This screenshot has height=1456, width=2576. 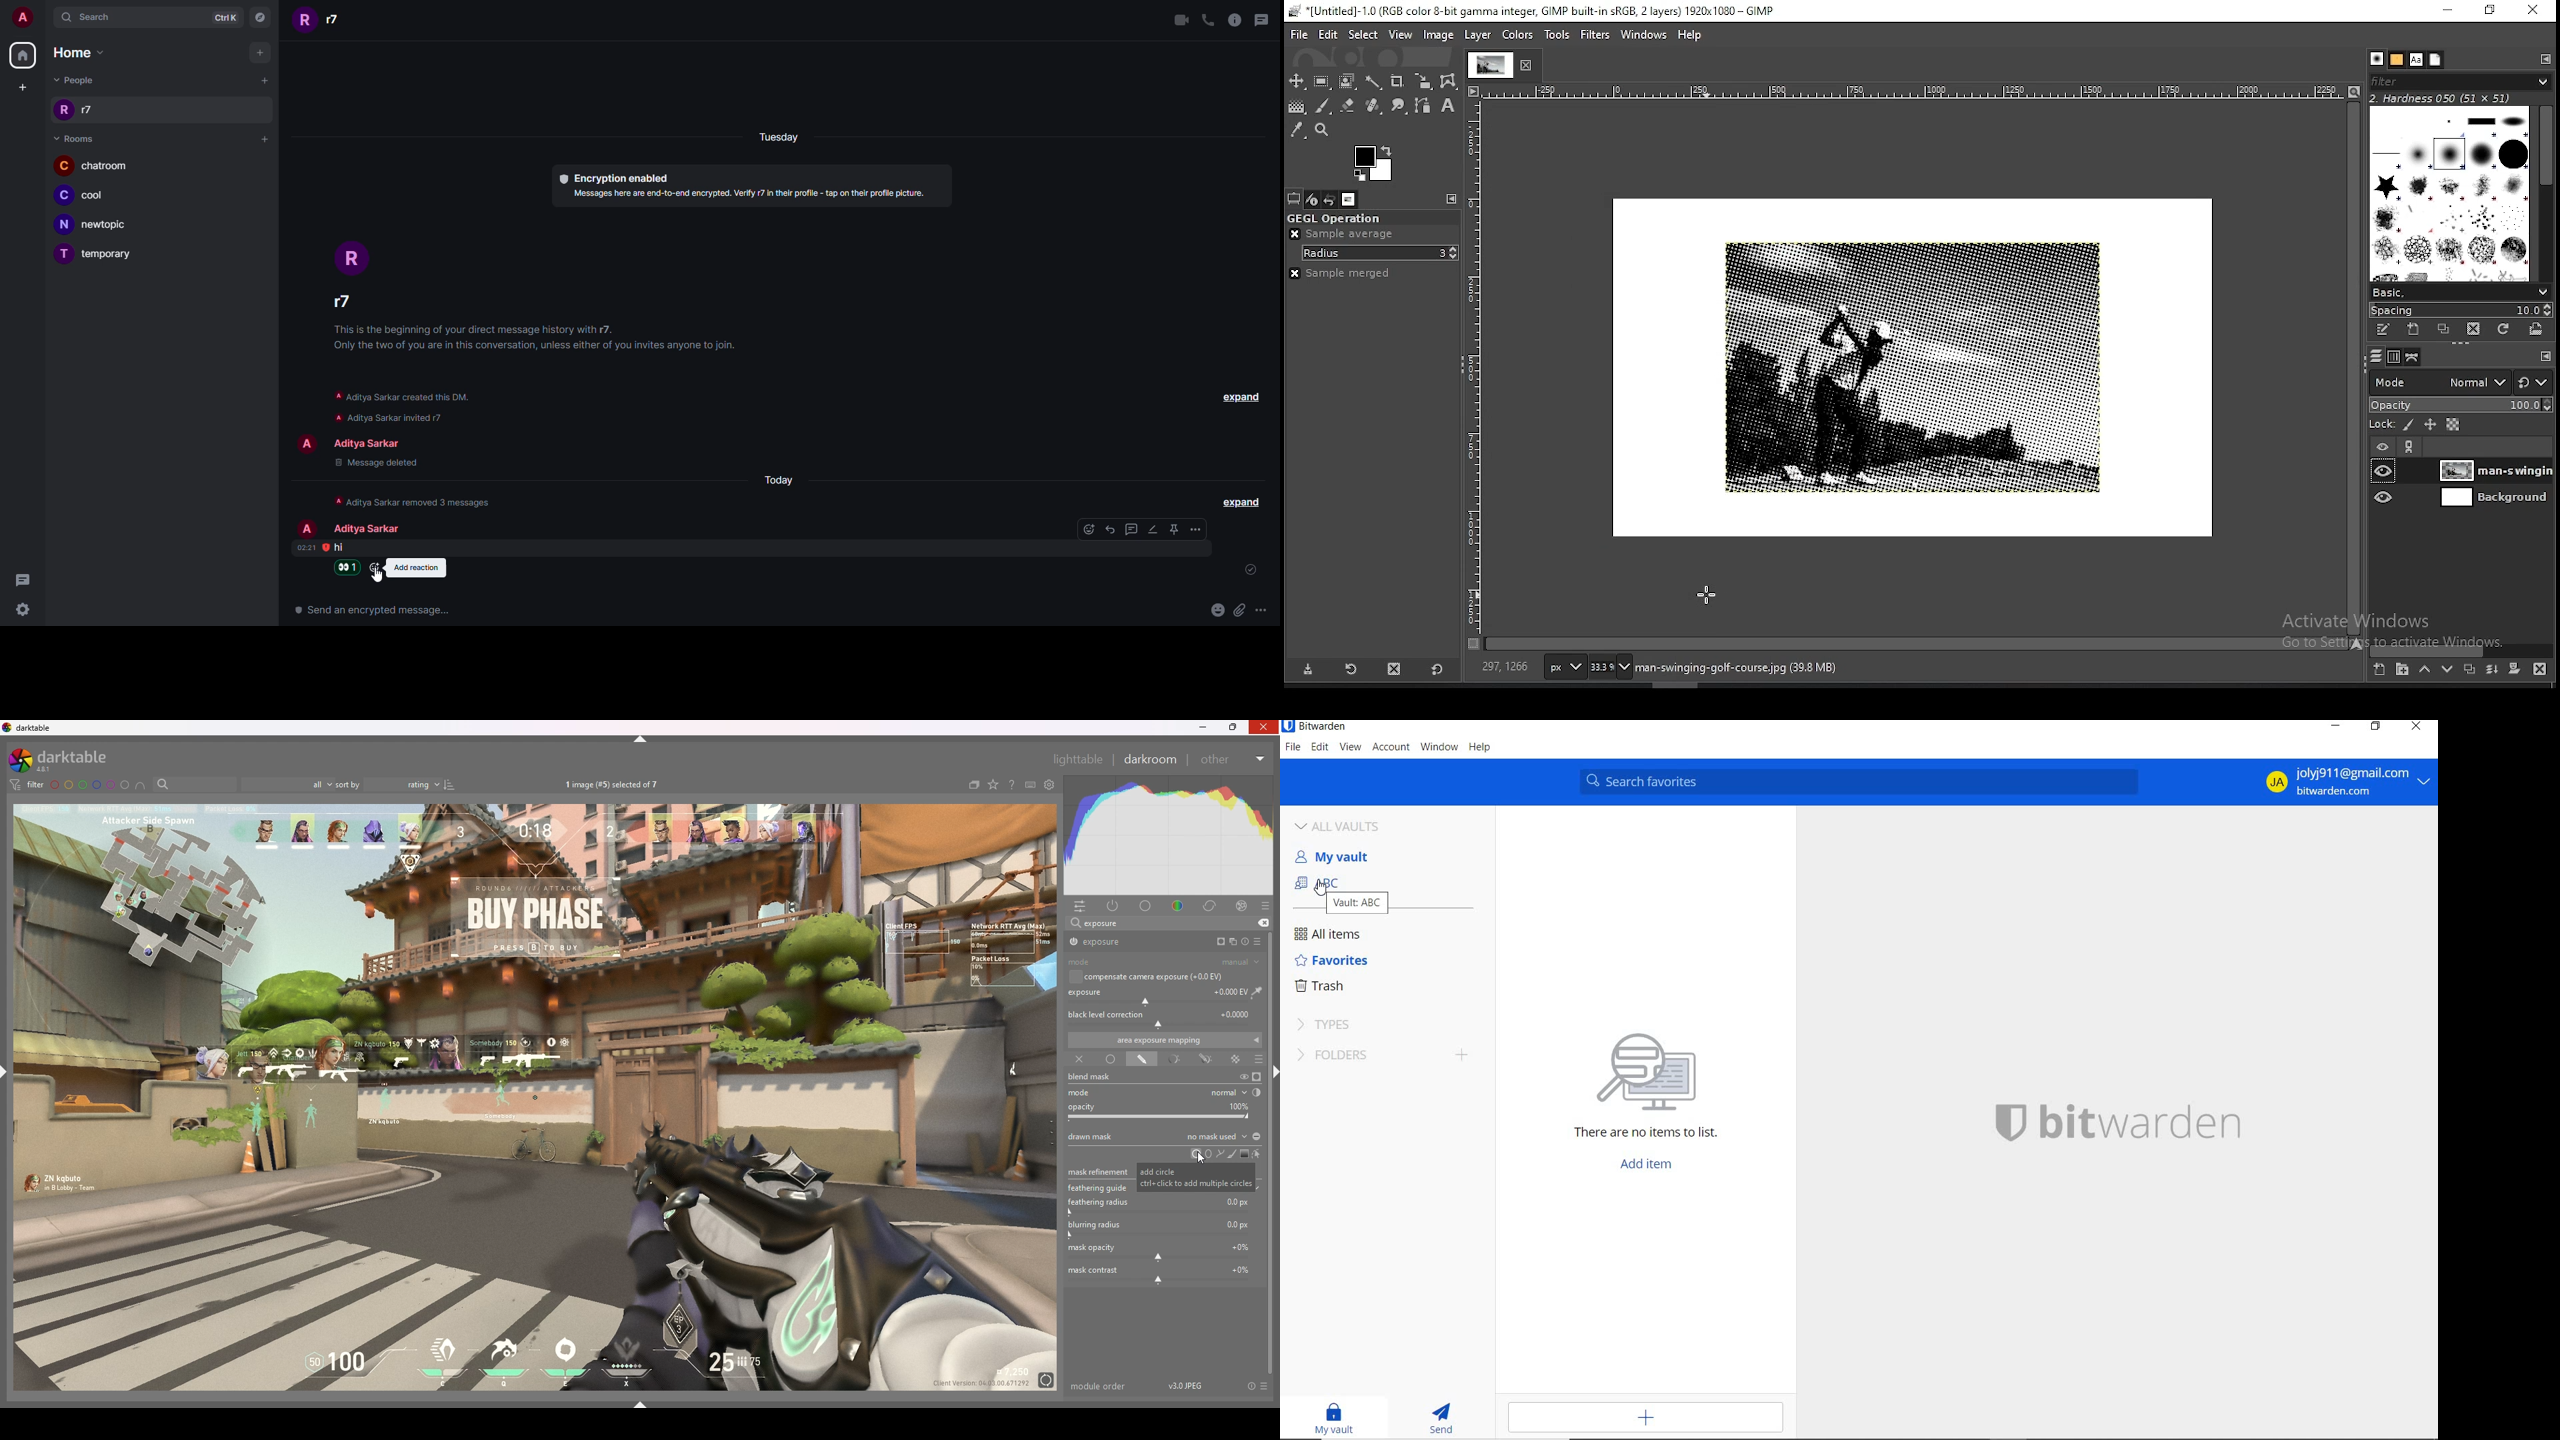 What do you see at coordinates (321, 22) in the screenshot?
I see `people` at bounding box center [321, 22].